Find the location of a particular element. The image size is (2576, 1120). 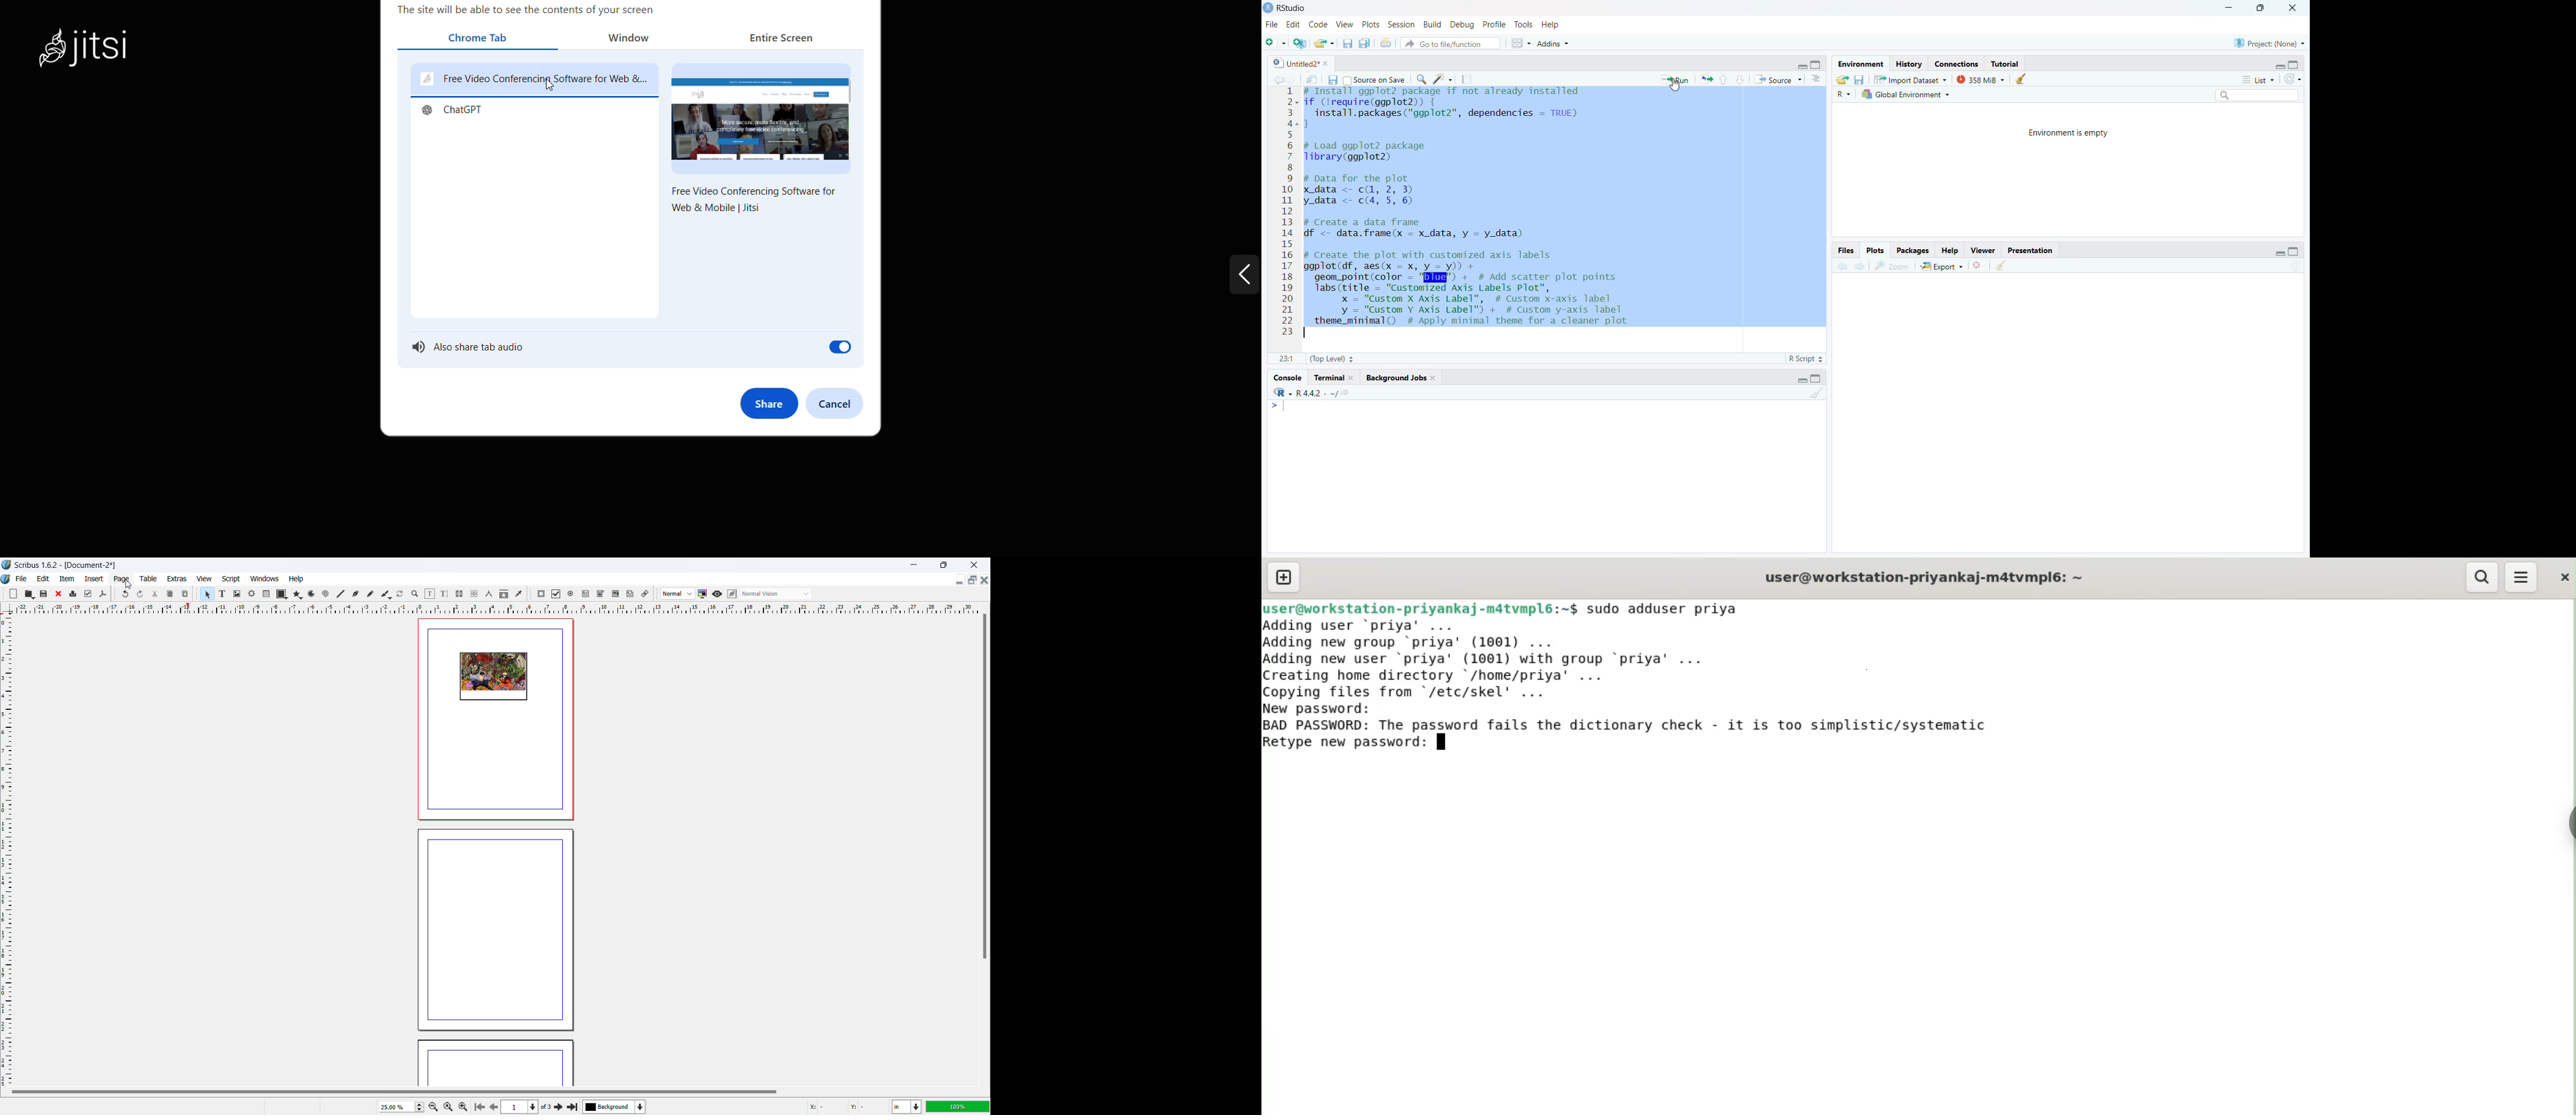

cursor is located at coordinates (129, 584).